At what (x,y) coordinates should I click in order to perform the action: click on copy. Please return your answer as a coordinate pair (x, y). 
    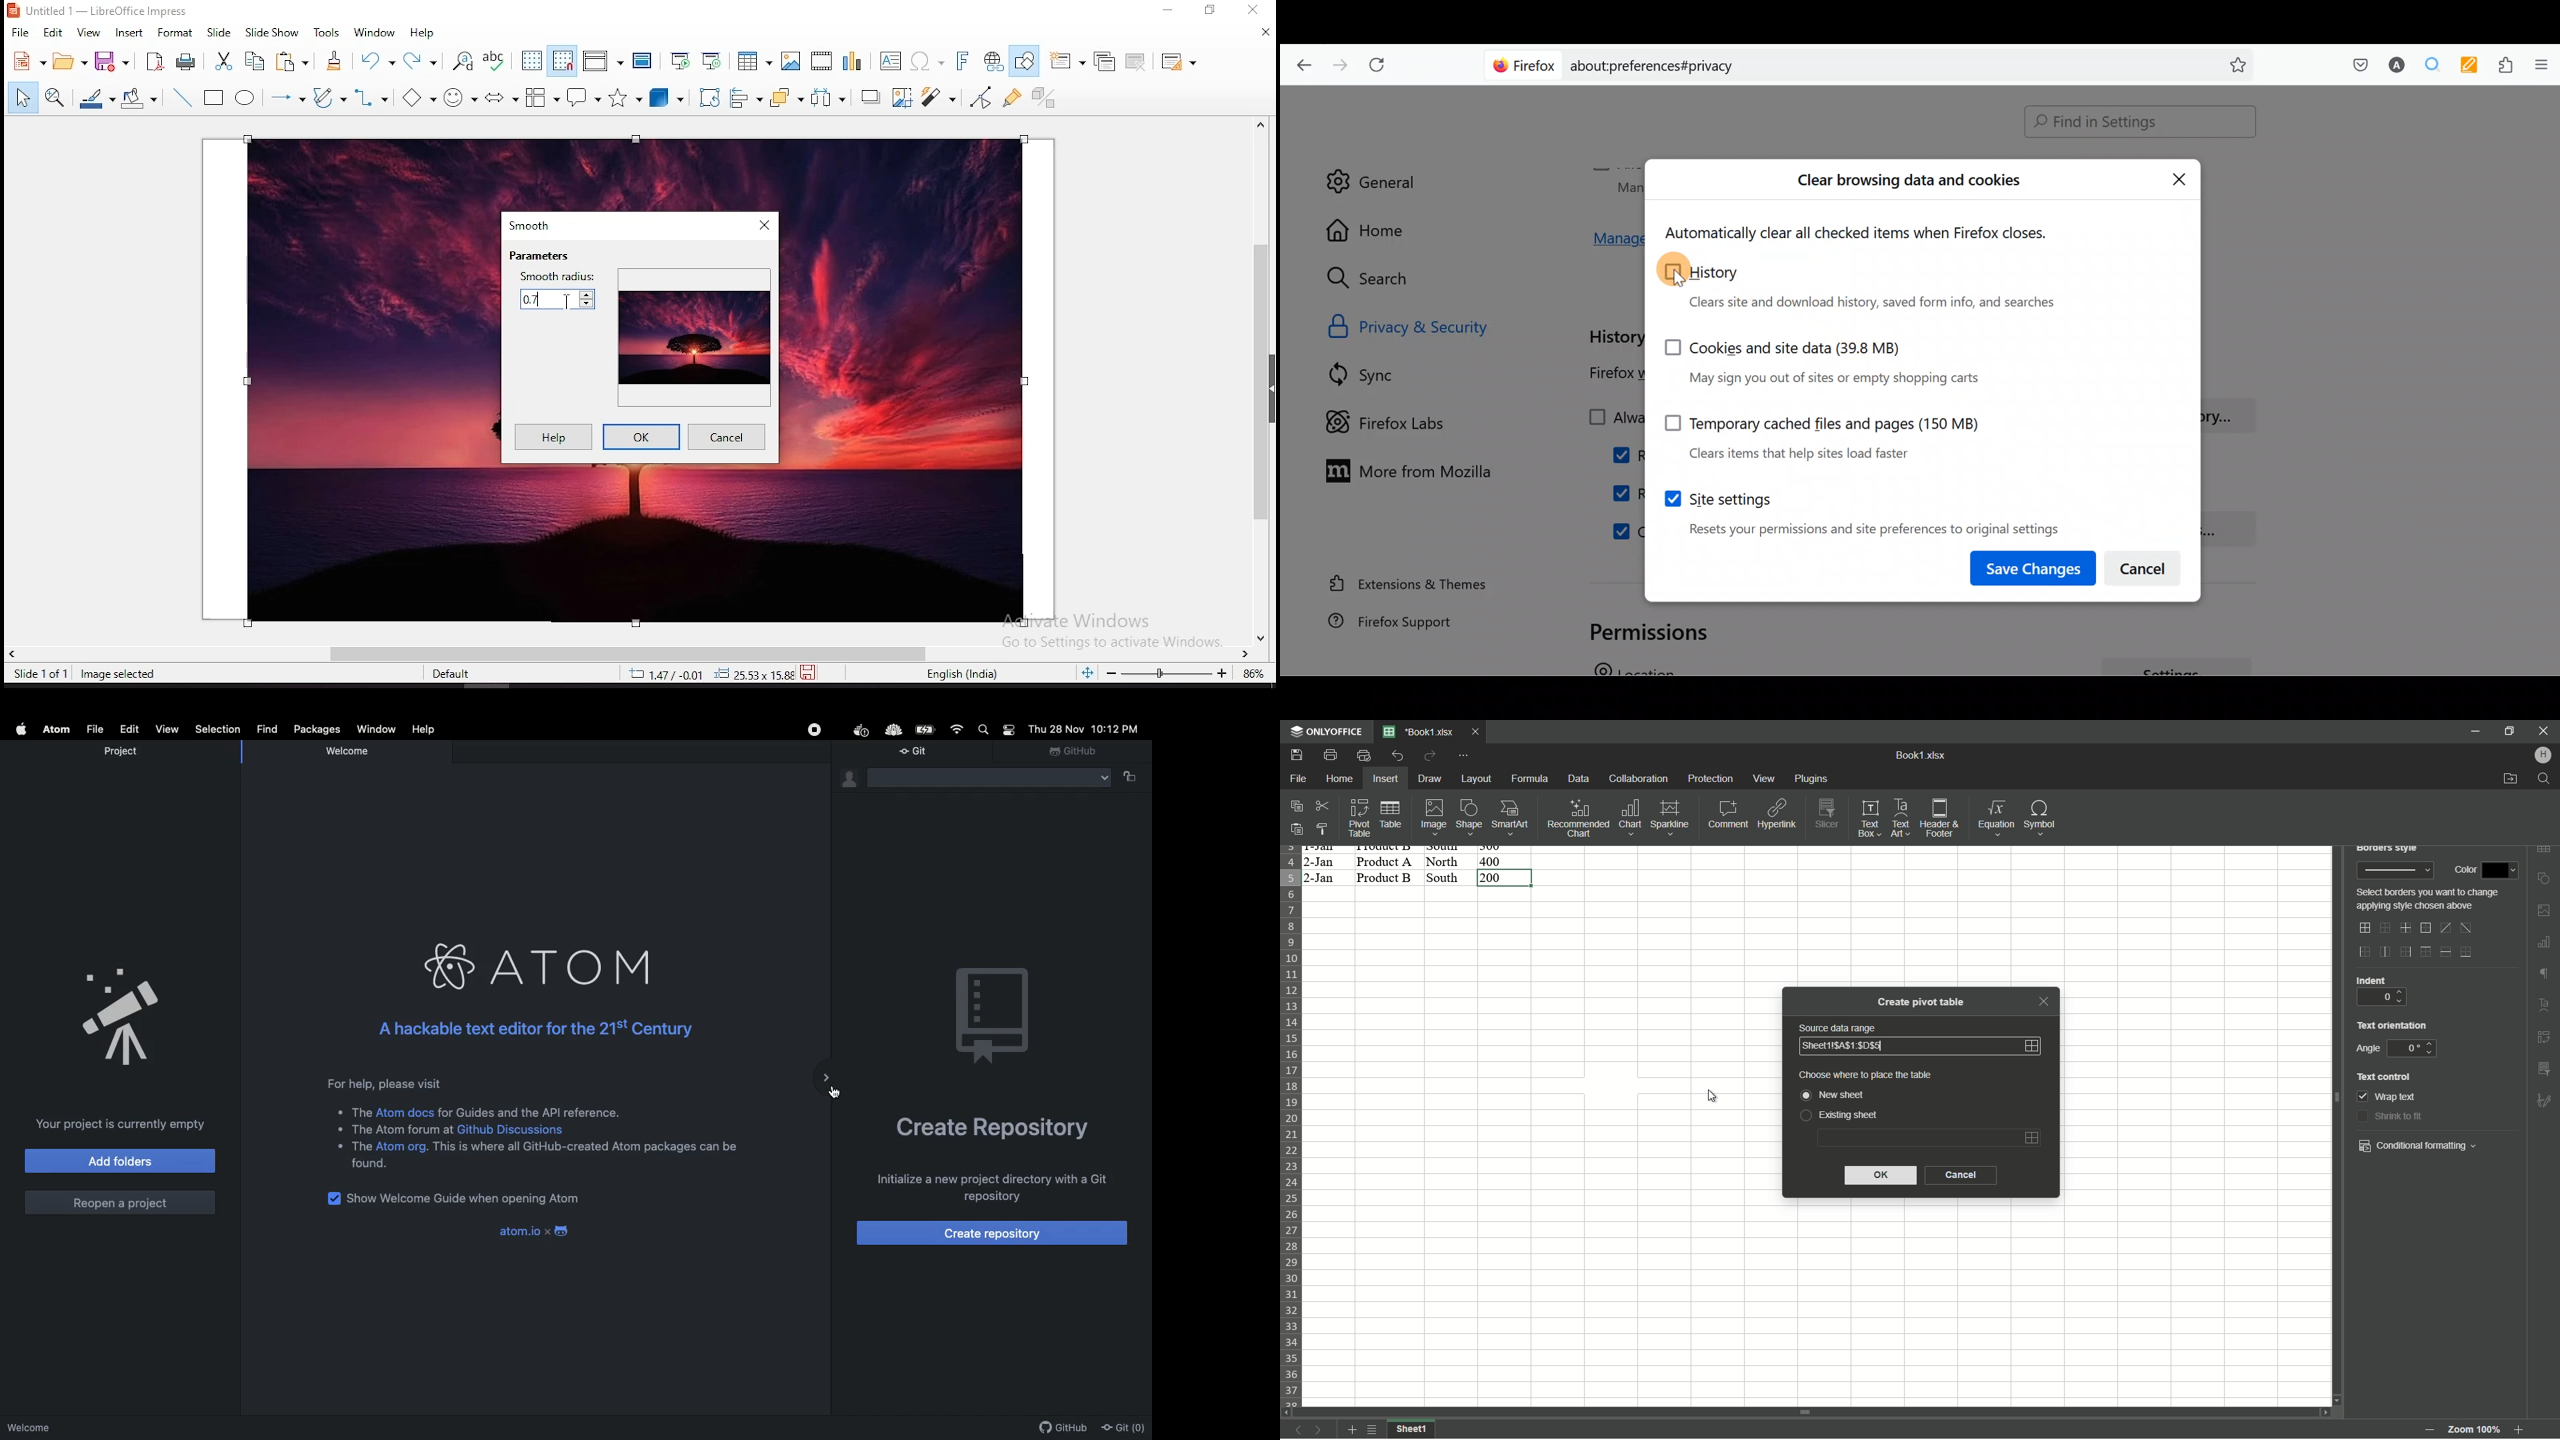
    Looking at the image, I should click on (254, 60).